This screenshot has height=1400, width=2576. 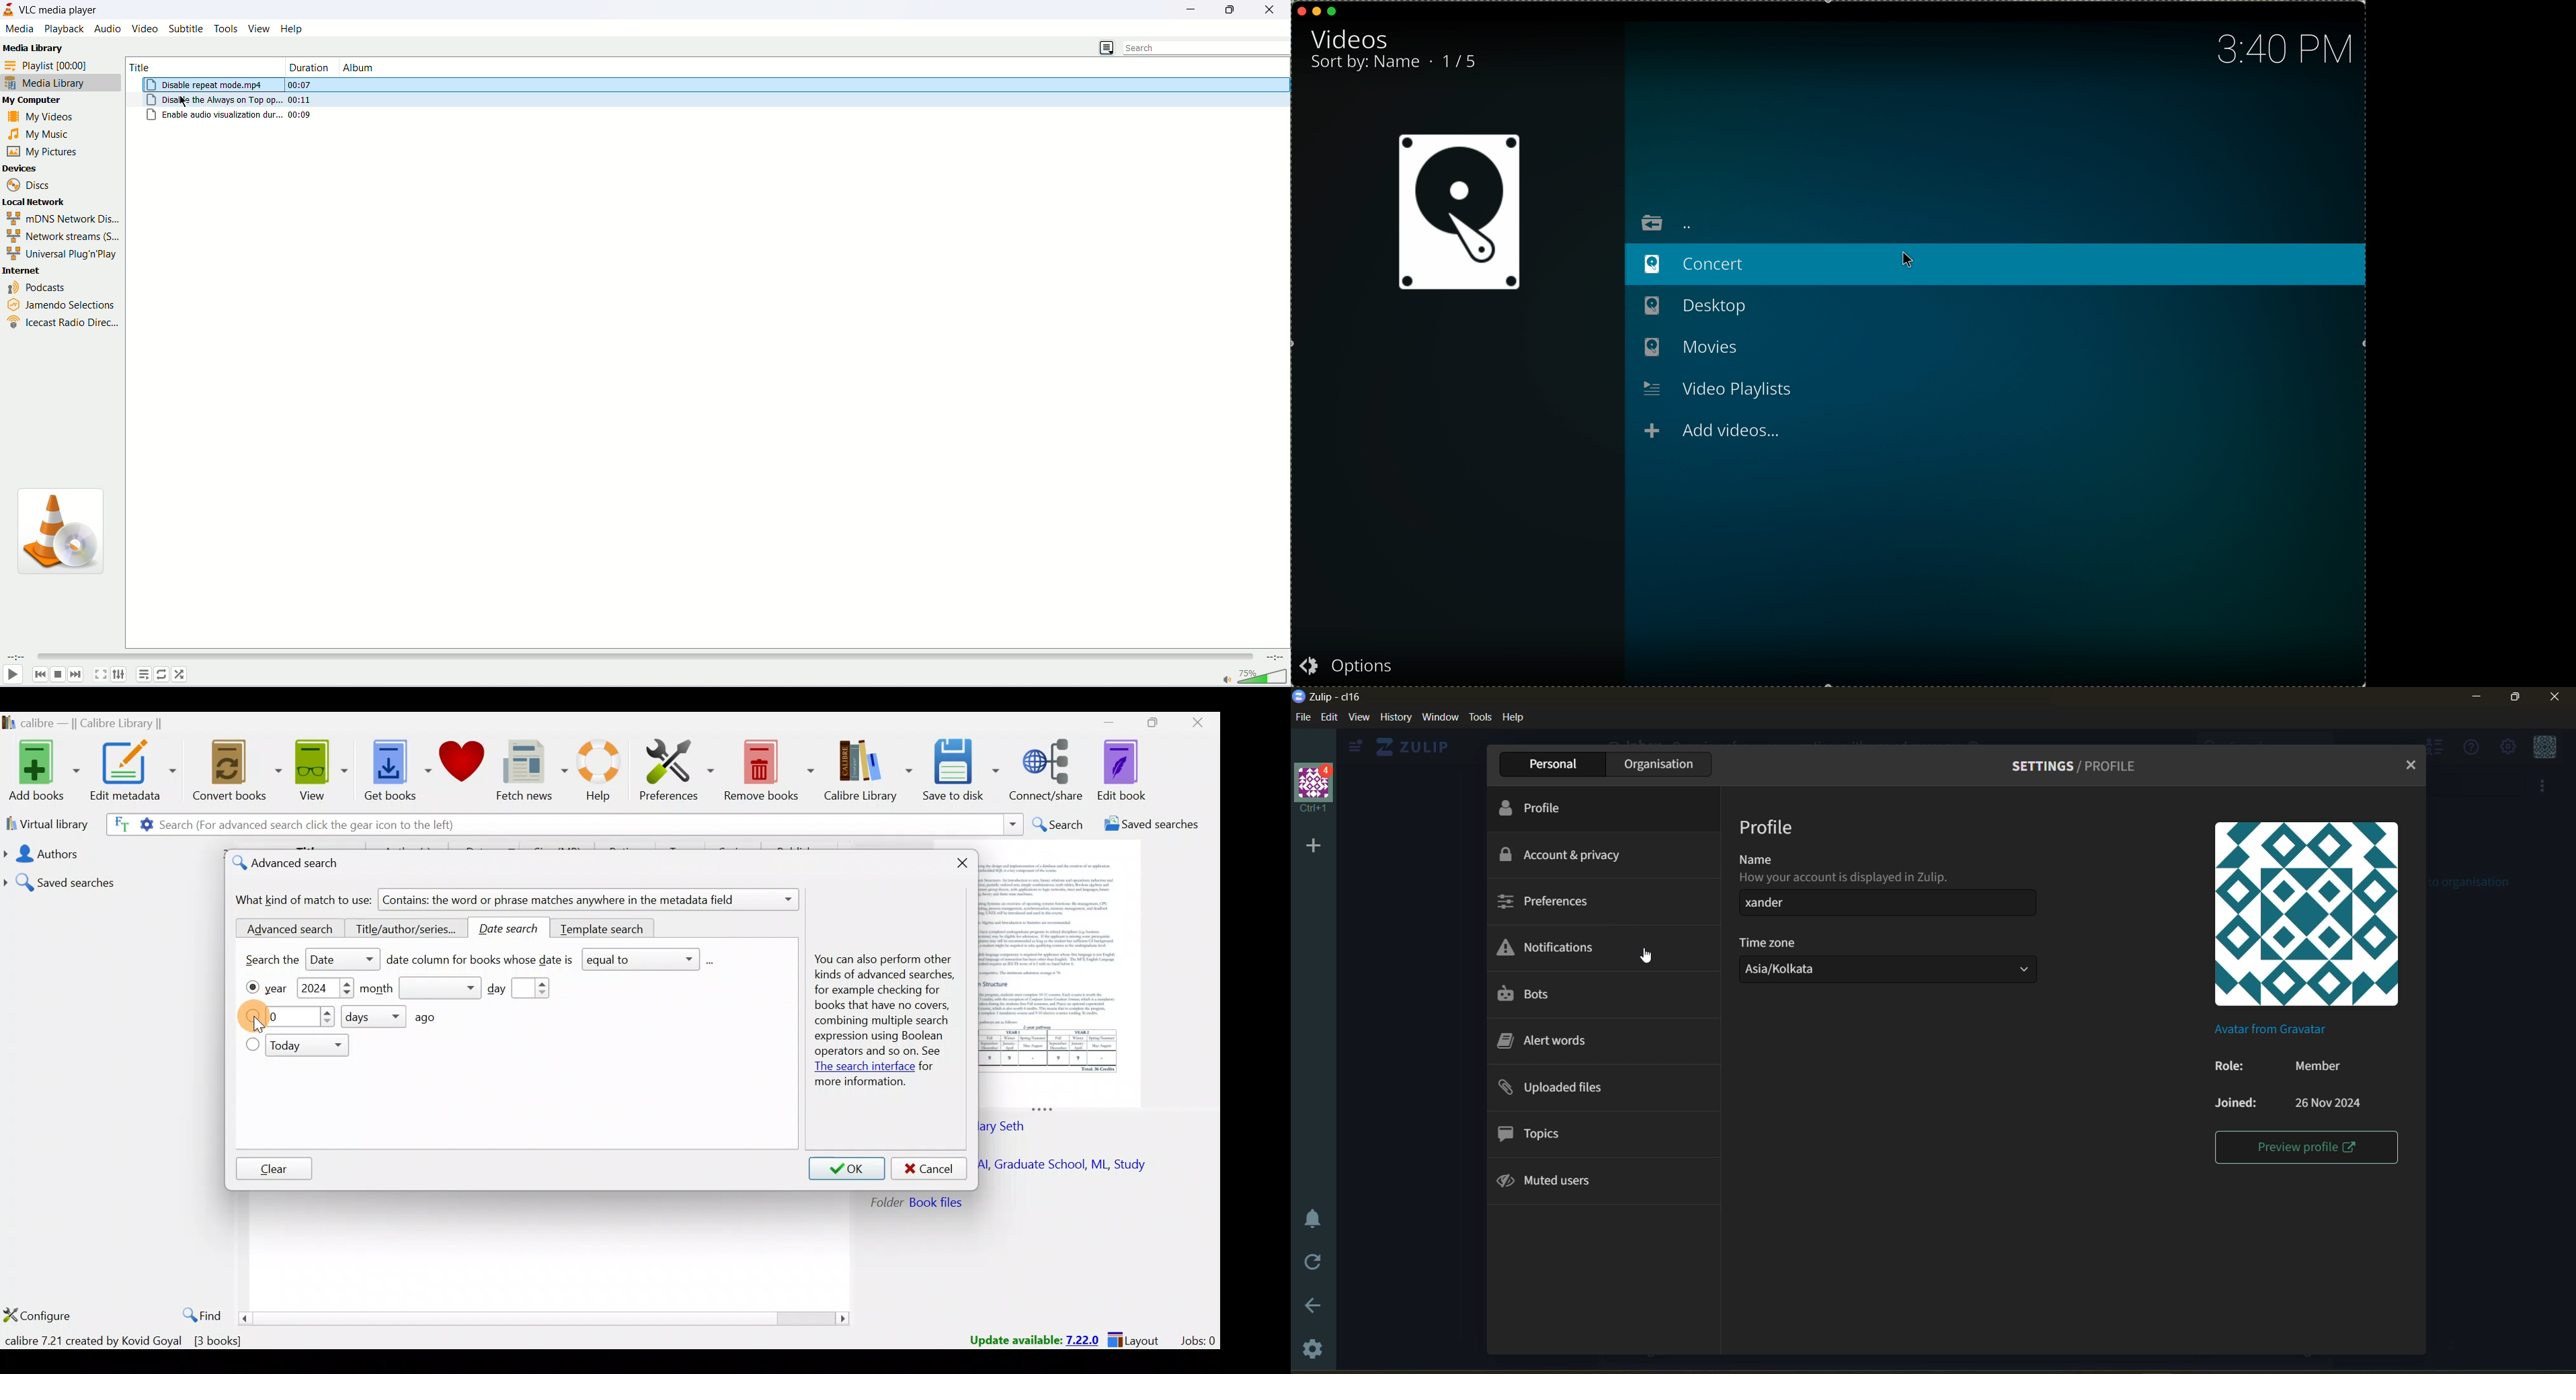 What do you see at coordinates (1546, 903) in the screenshot?
I see `preferences` at bounding box center [1546, 903].